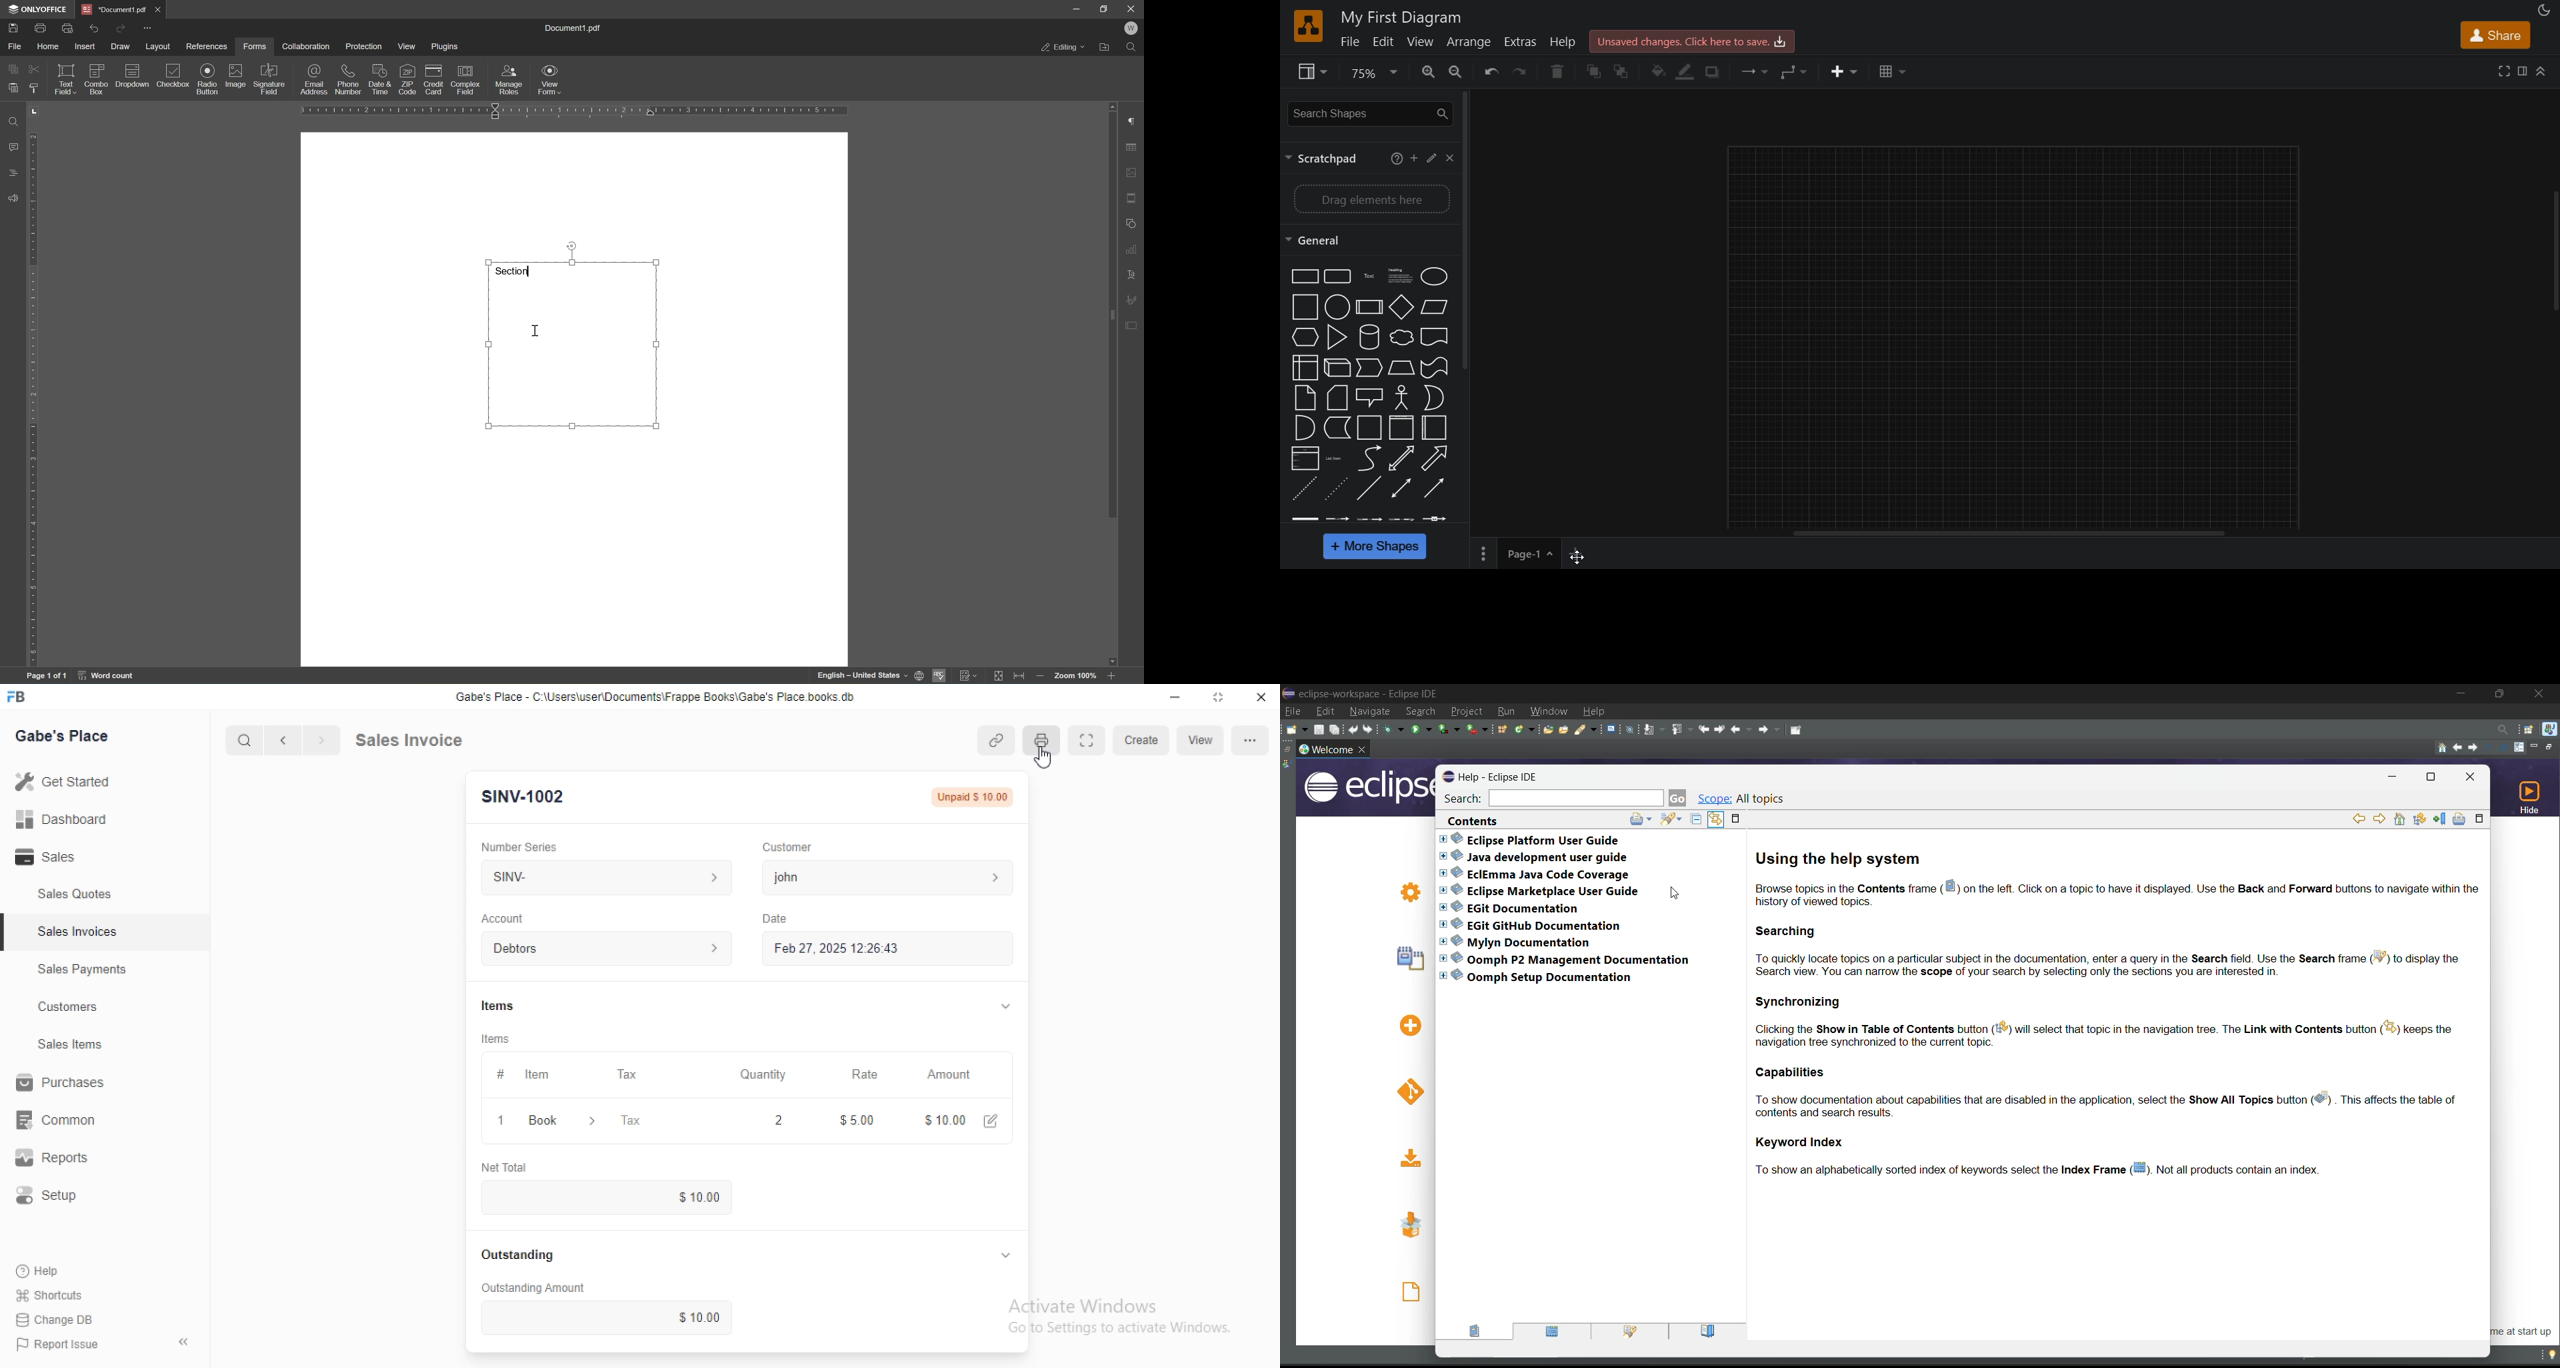 Image resolution: width=2576 pixels, height=1372 pixels. What do you see at coordinates (57, 1344) in the screenshot?
I see `report issue` at bounding box center [57, 1344].